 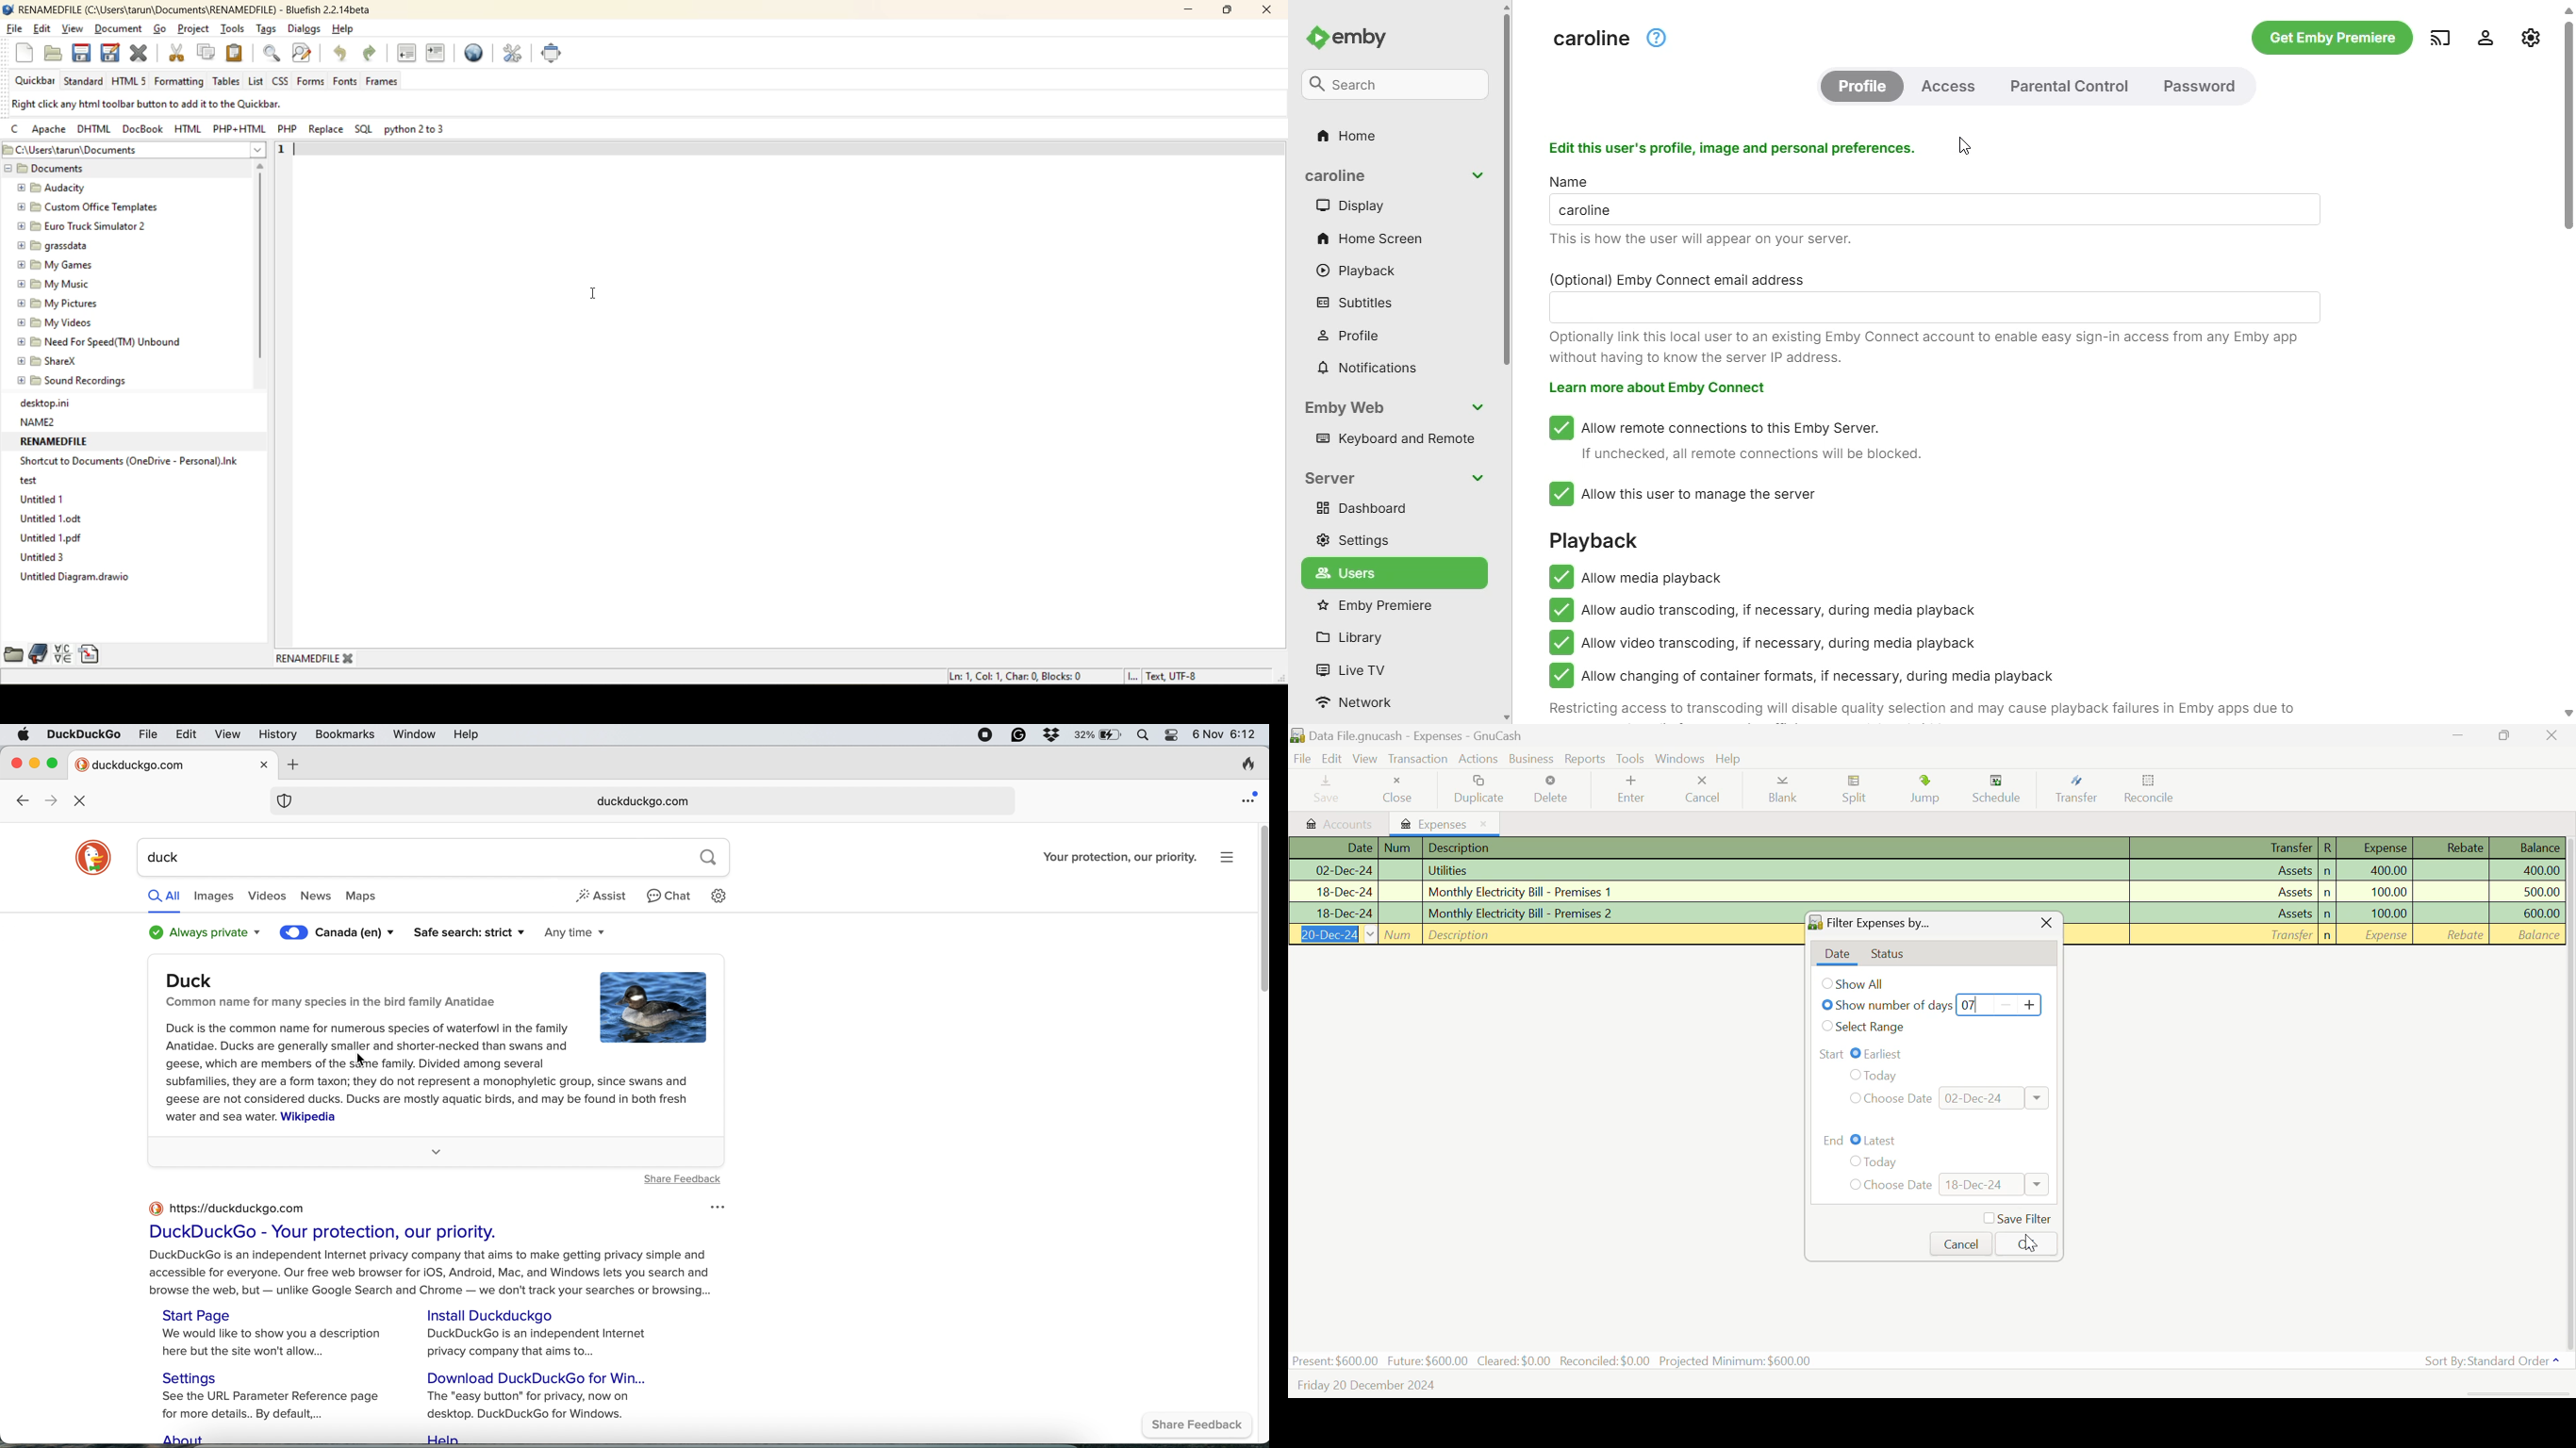 What do you see at coordinates (169, 105) in the screenshot?
I see `metadata` at bounding box center [169, 105].